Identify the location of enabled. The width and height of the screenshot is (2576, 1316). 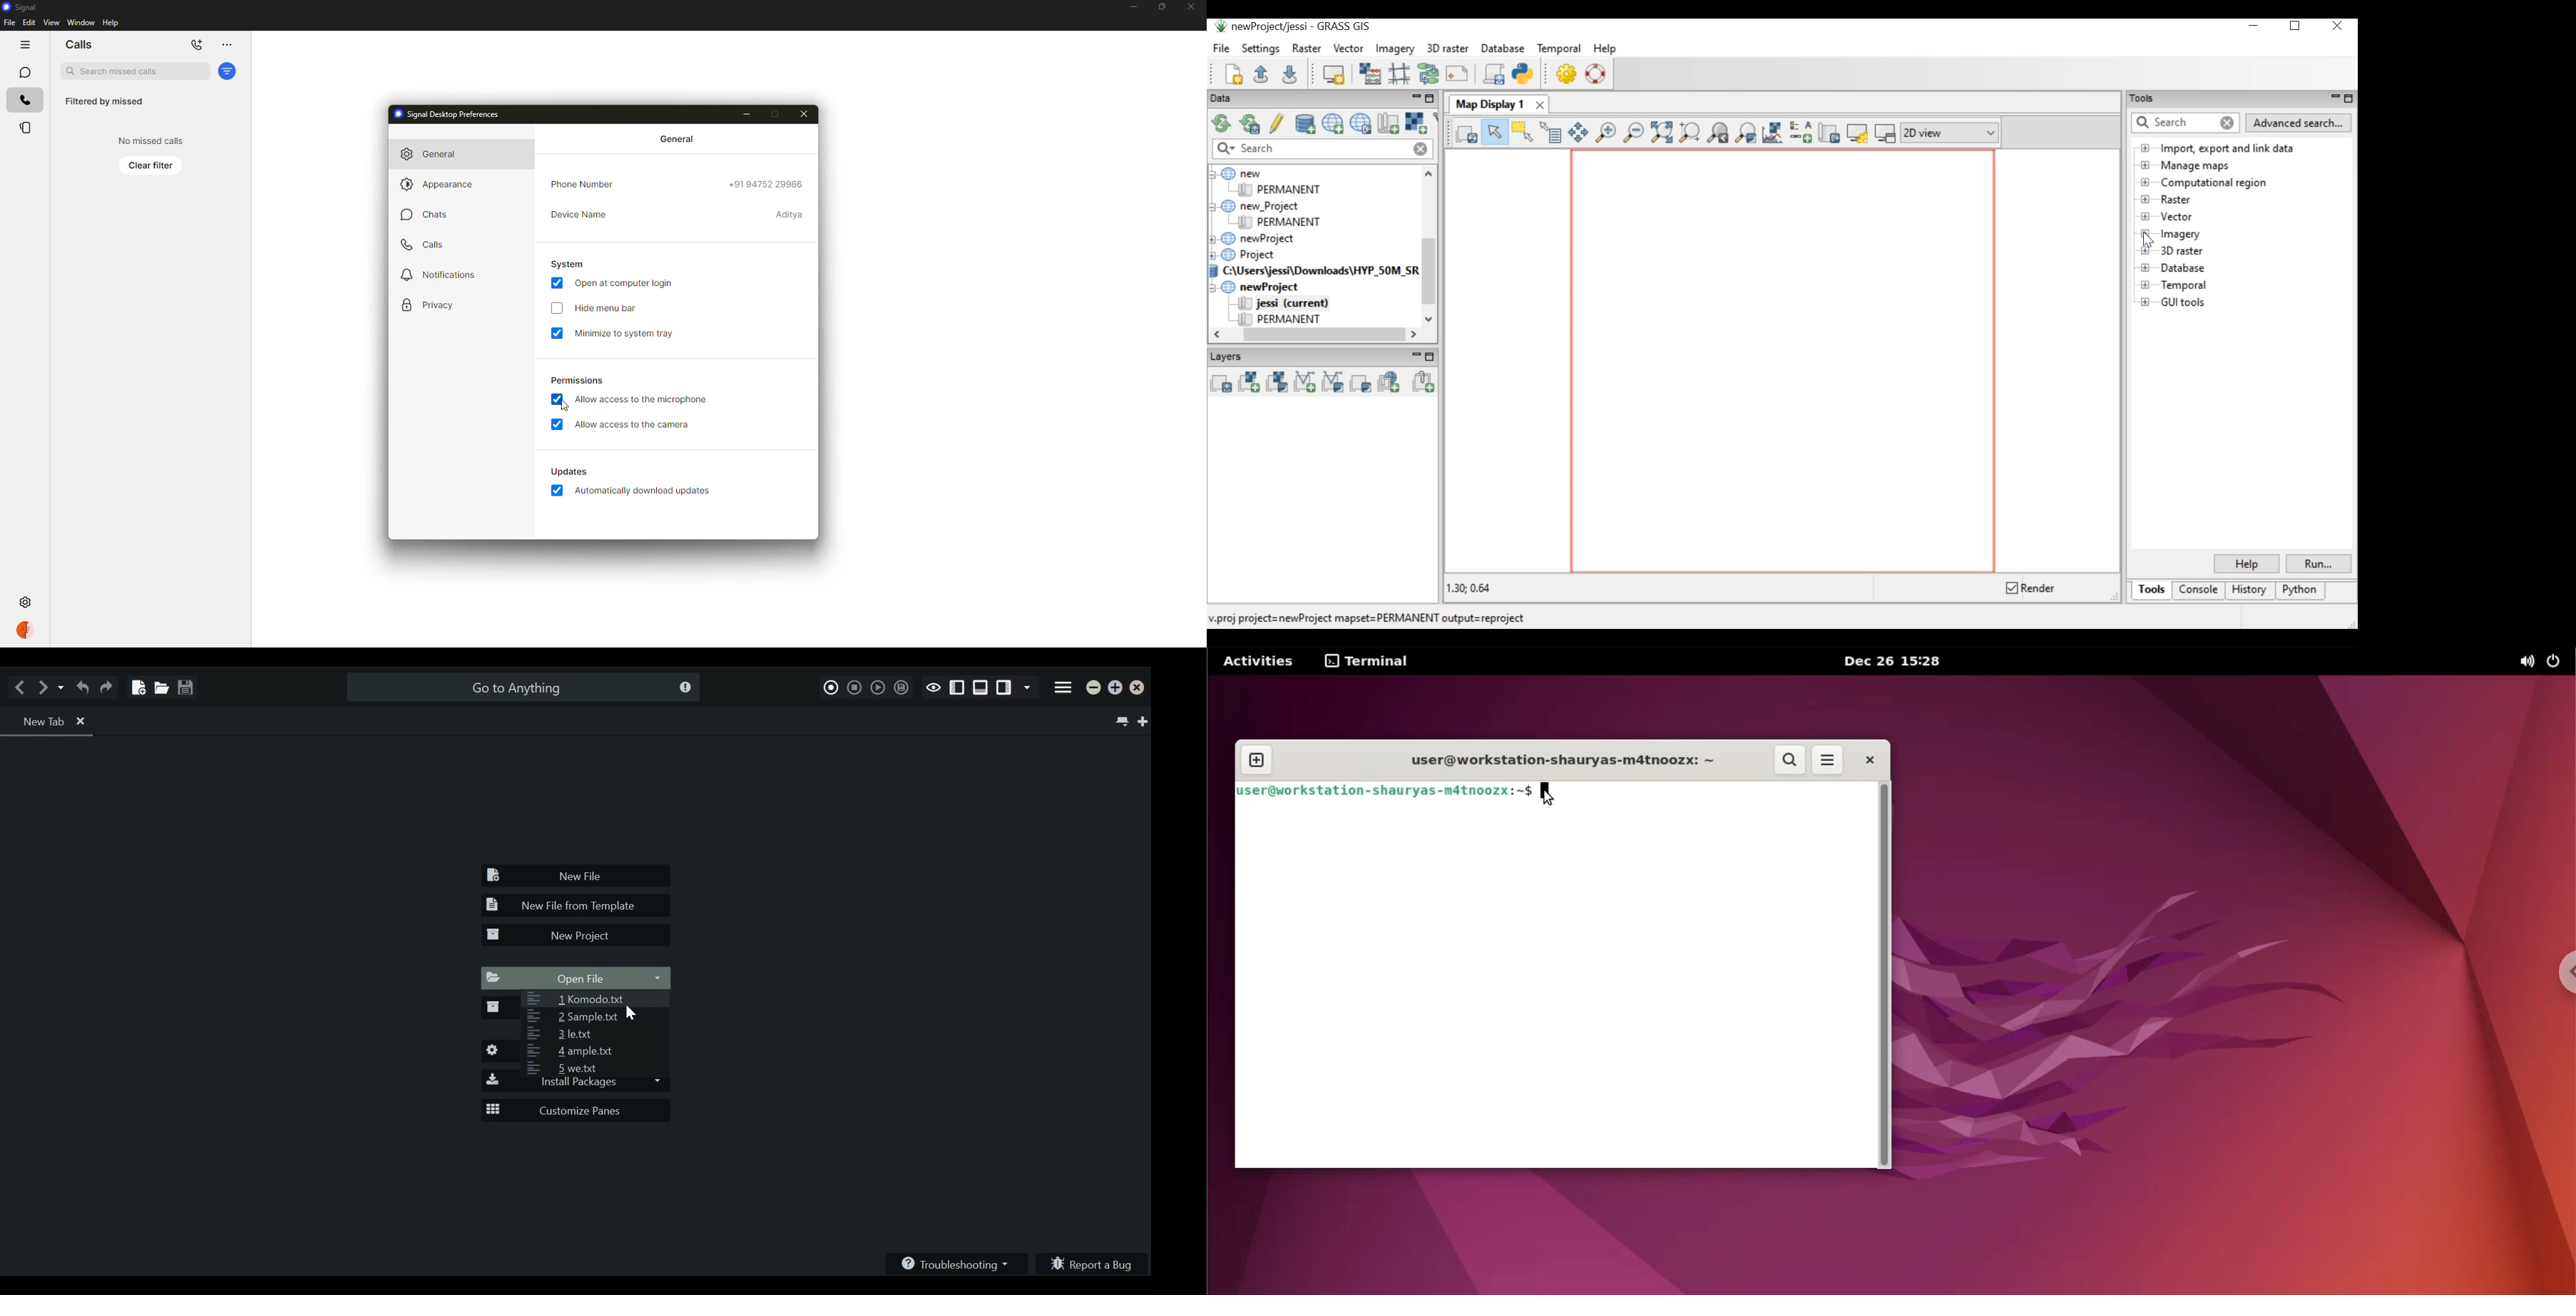
(557, 399).